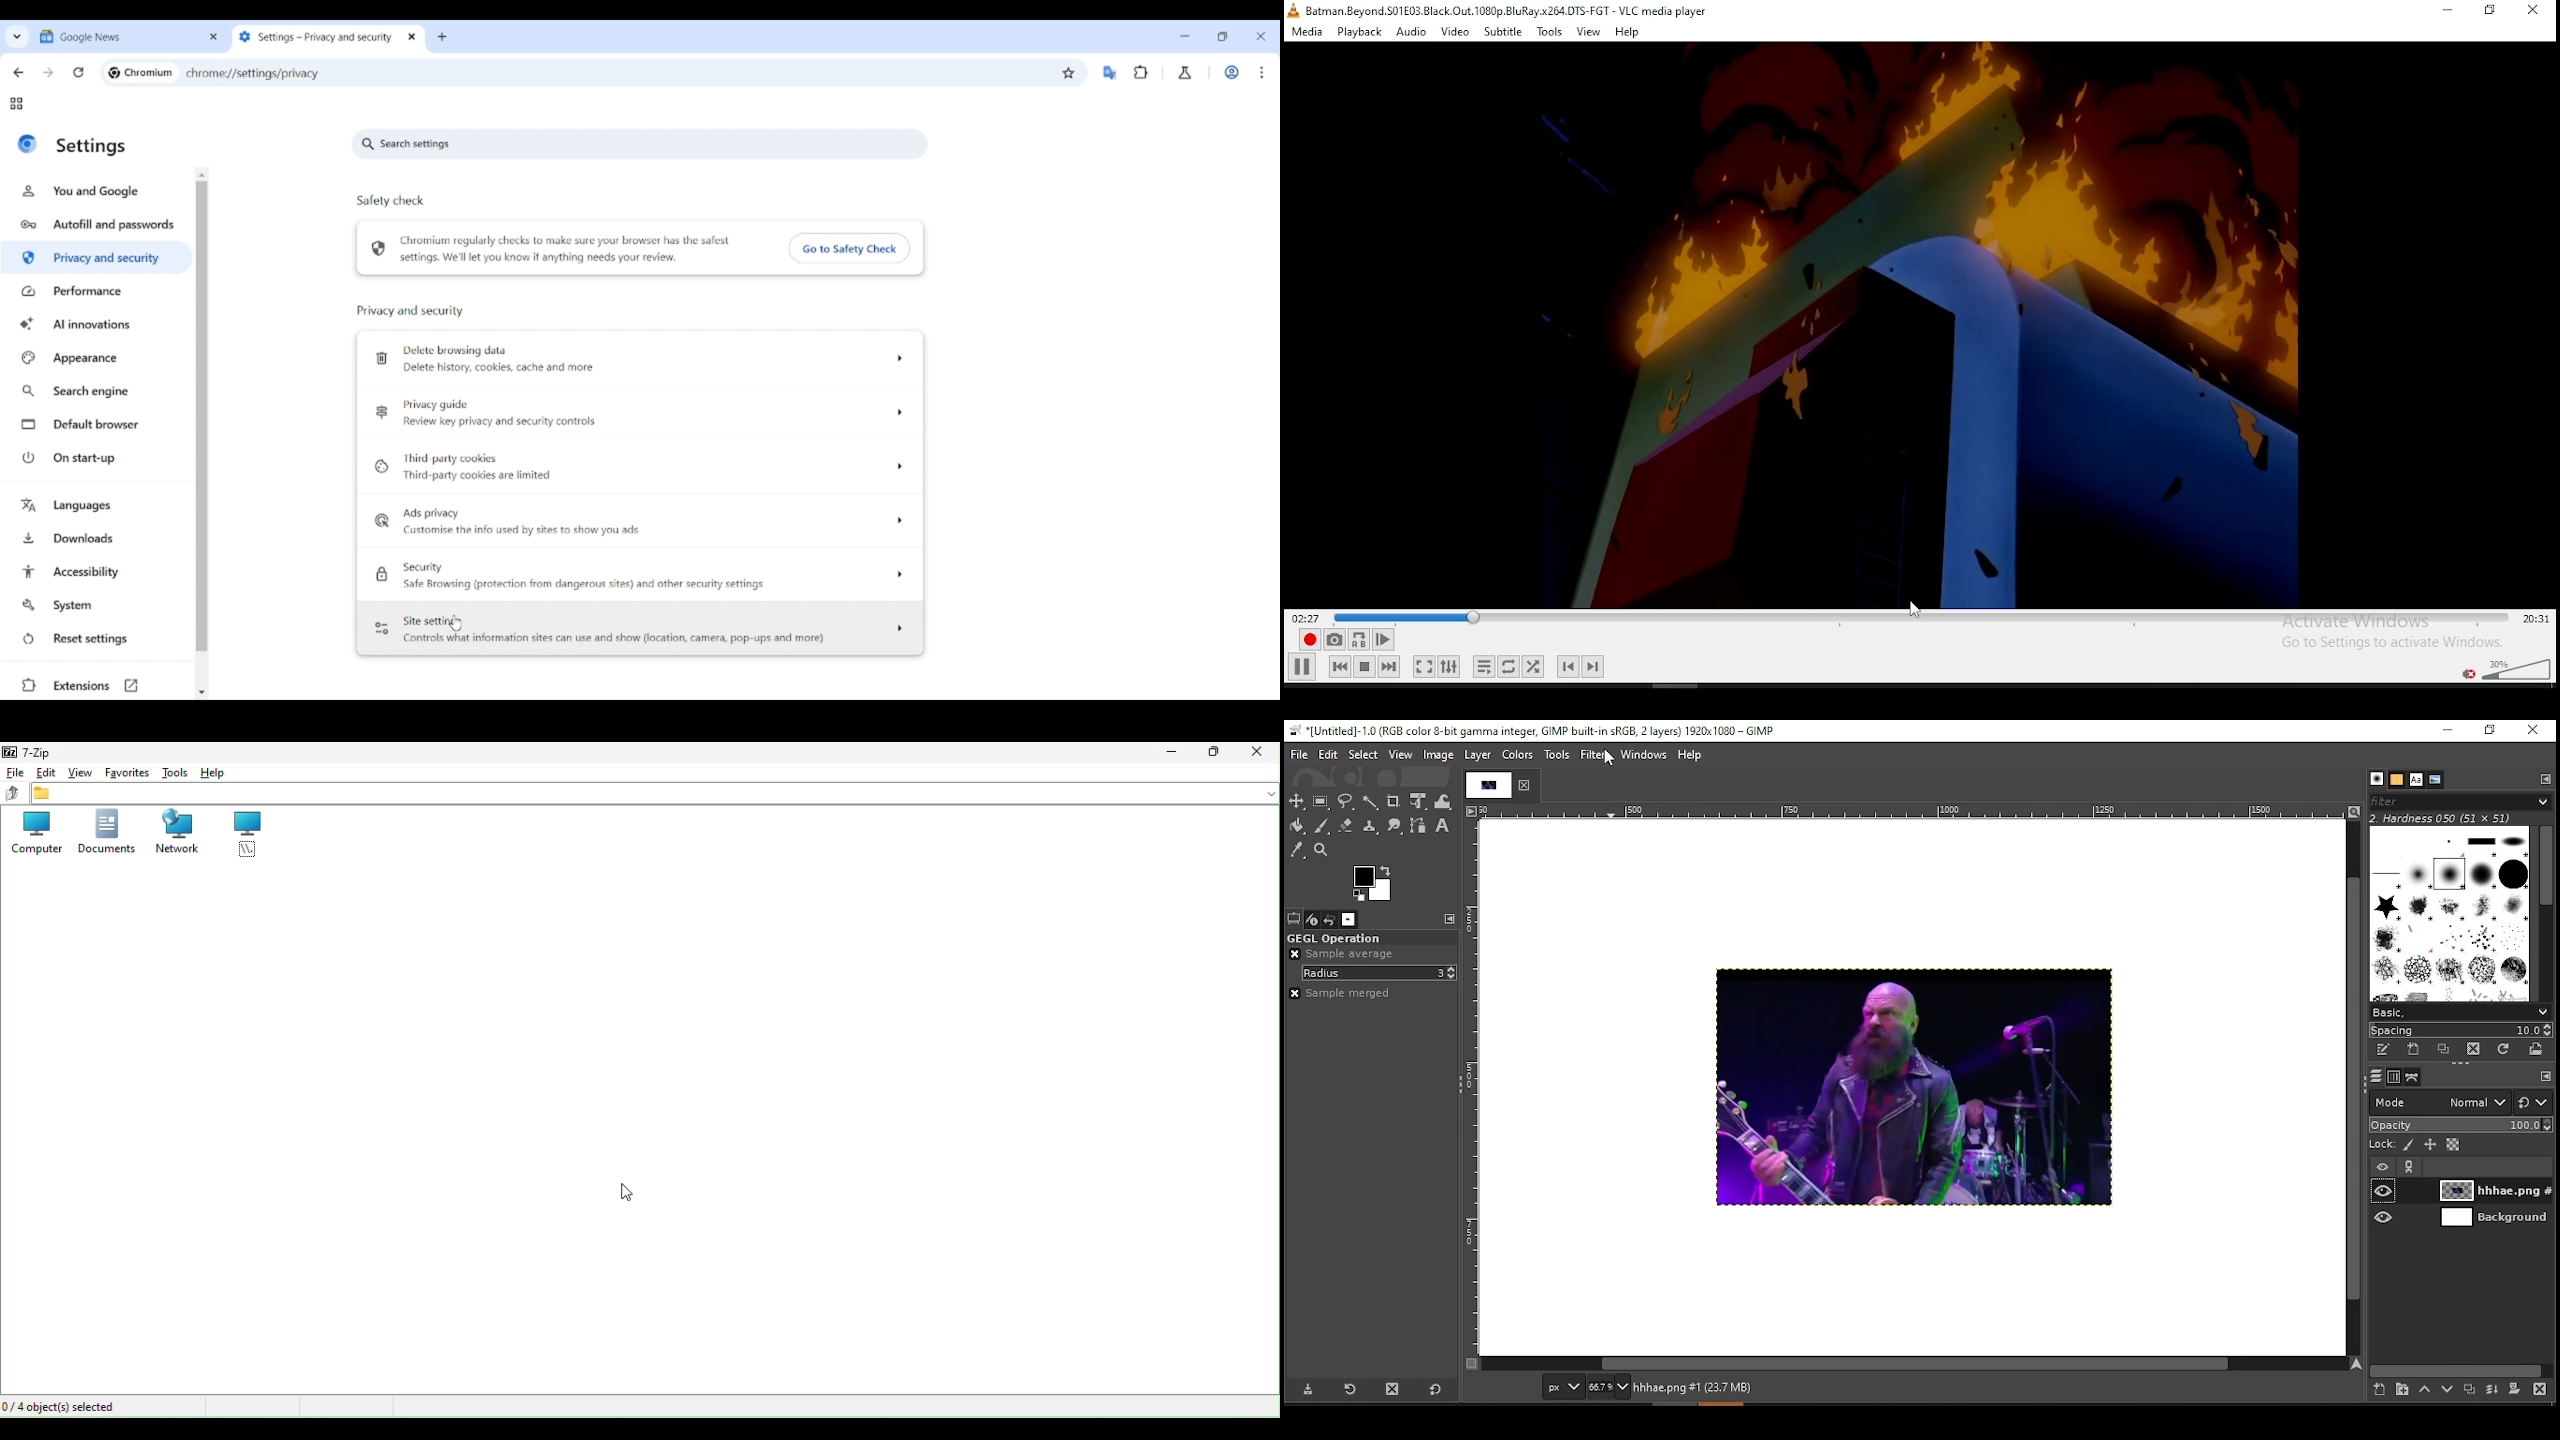 The image size is (2576, 1456). I want to click on select, so click(1363, 754).